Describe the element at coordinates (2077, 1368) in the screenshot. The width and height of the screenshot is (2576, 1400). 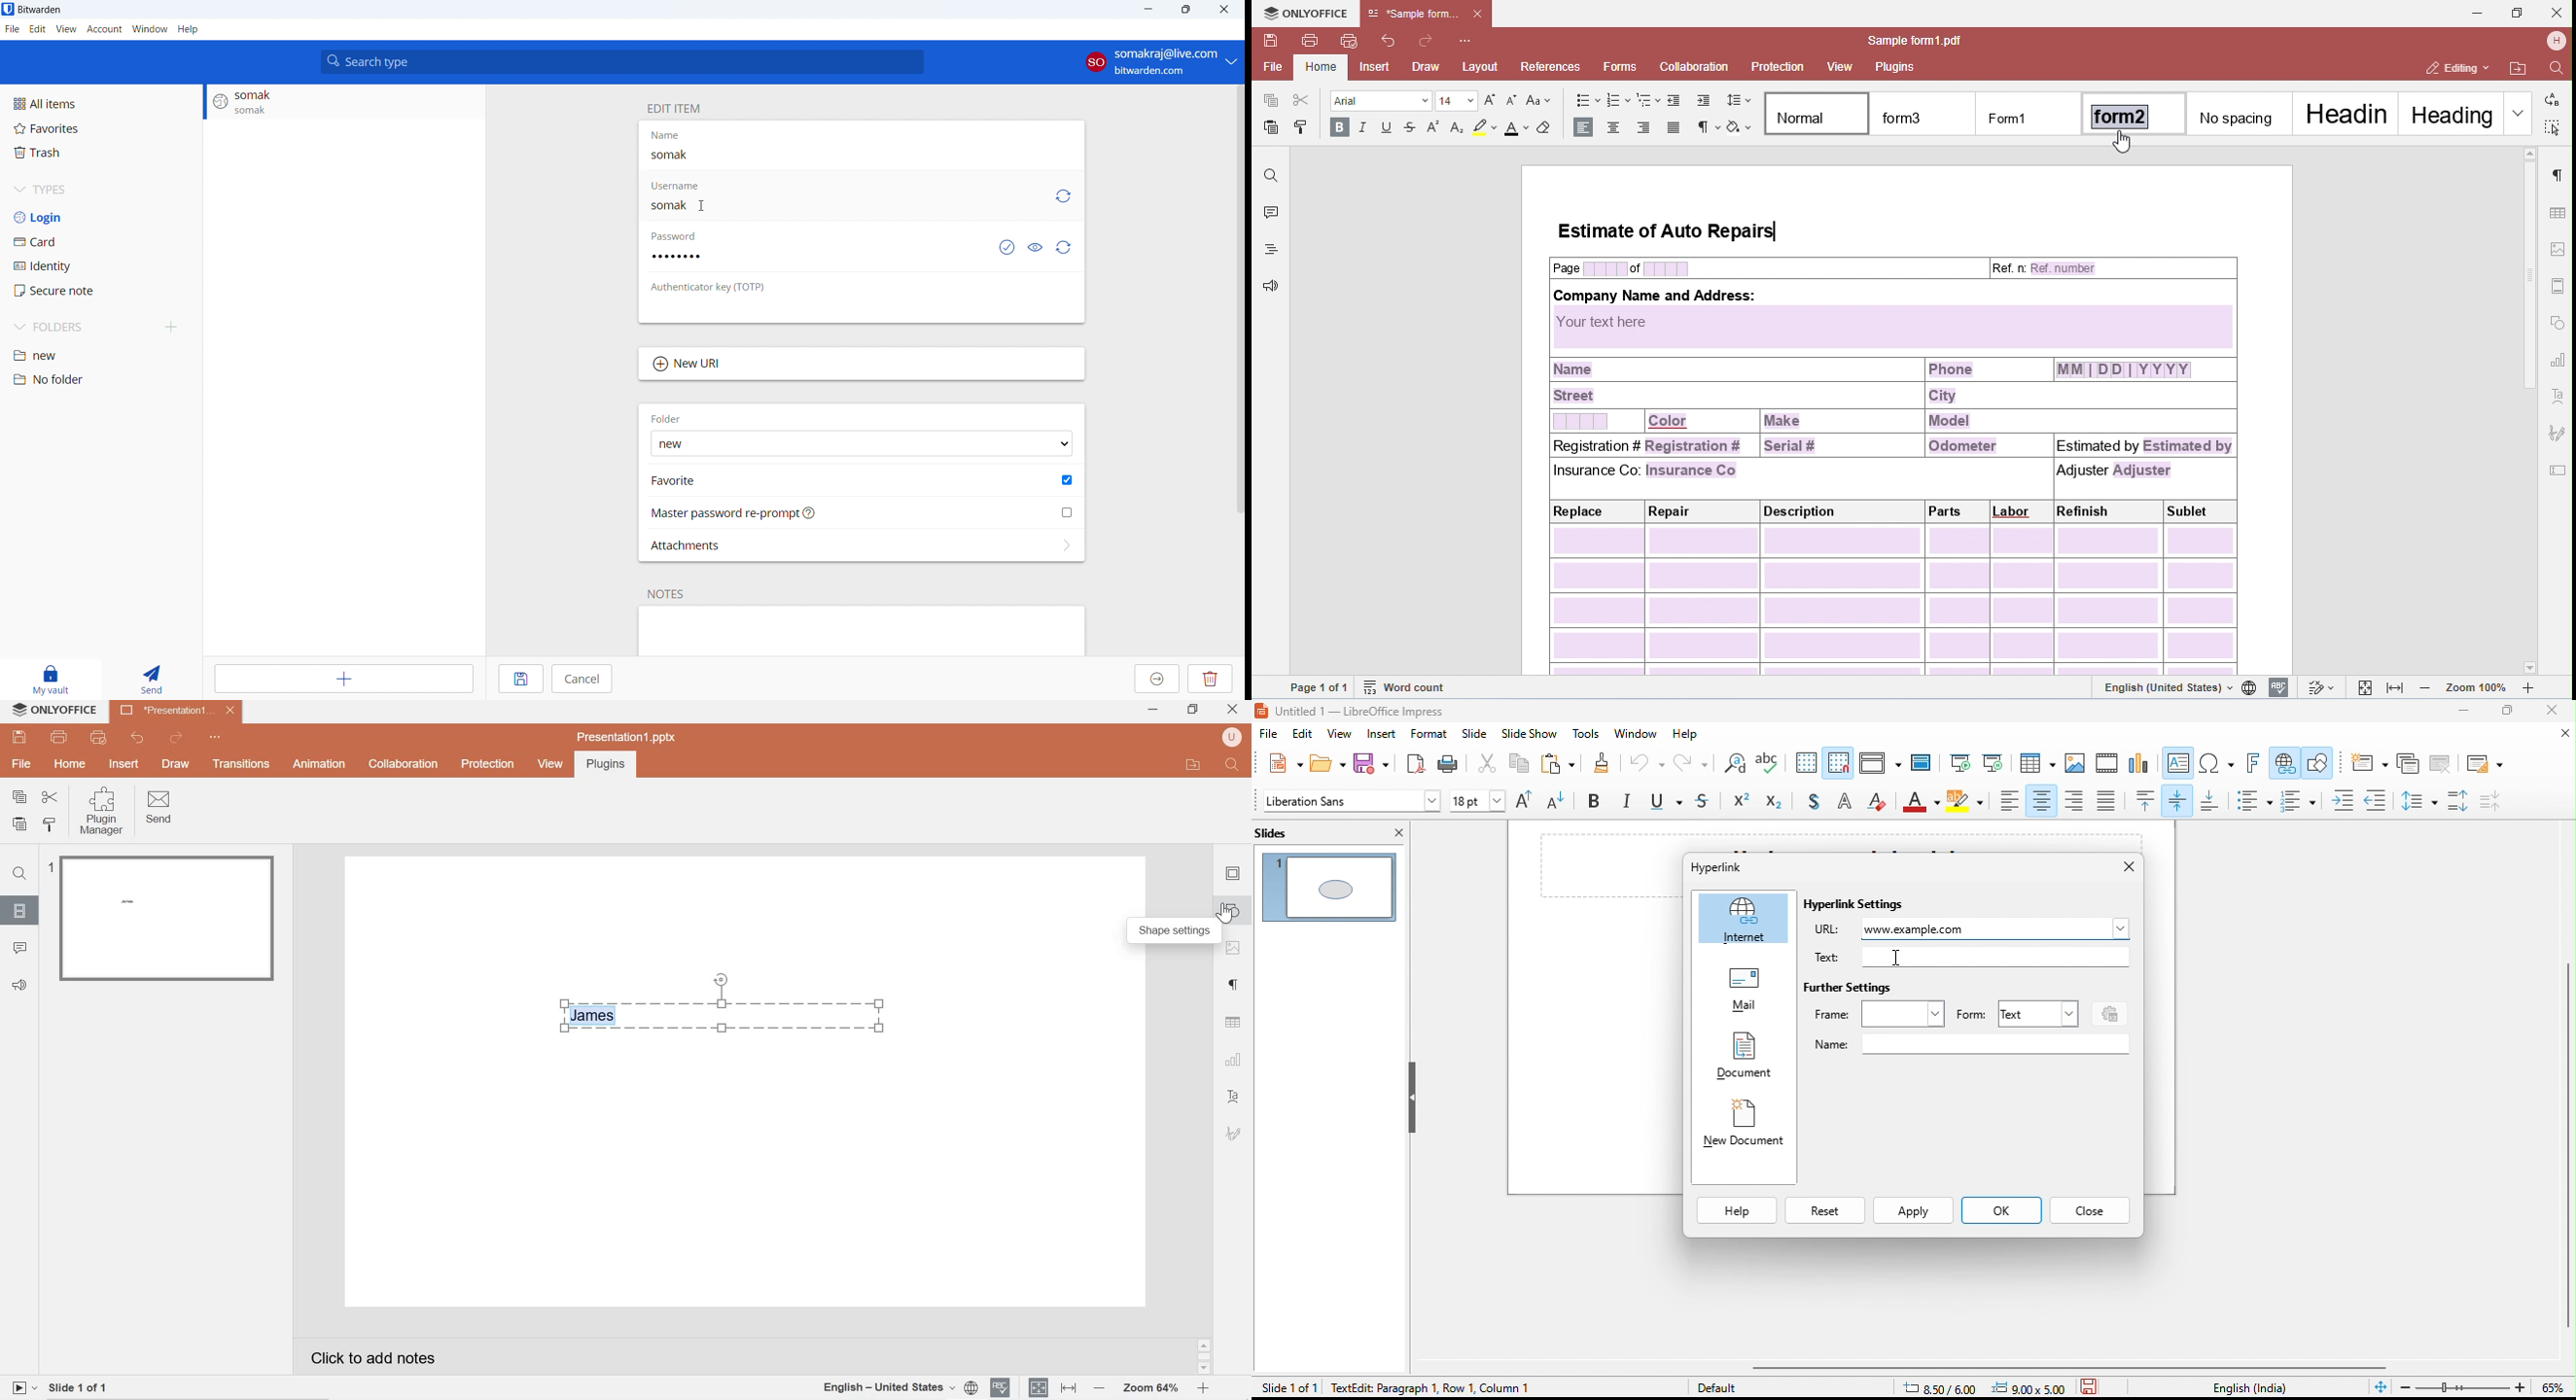
I see `horizontal scroll bar` at that location.